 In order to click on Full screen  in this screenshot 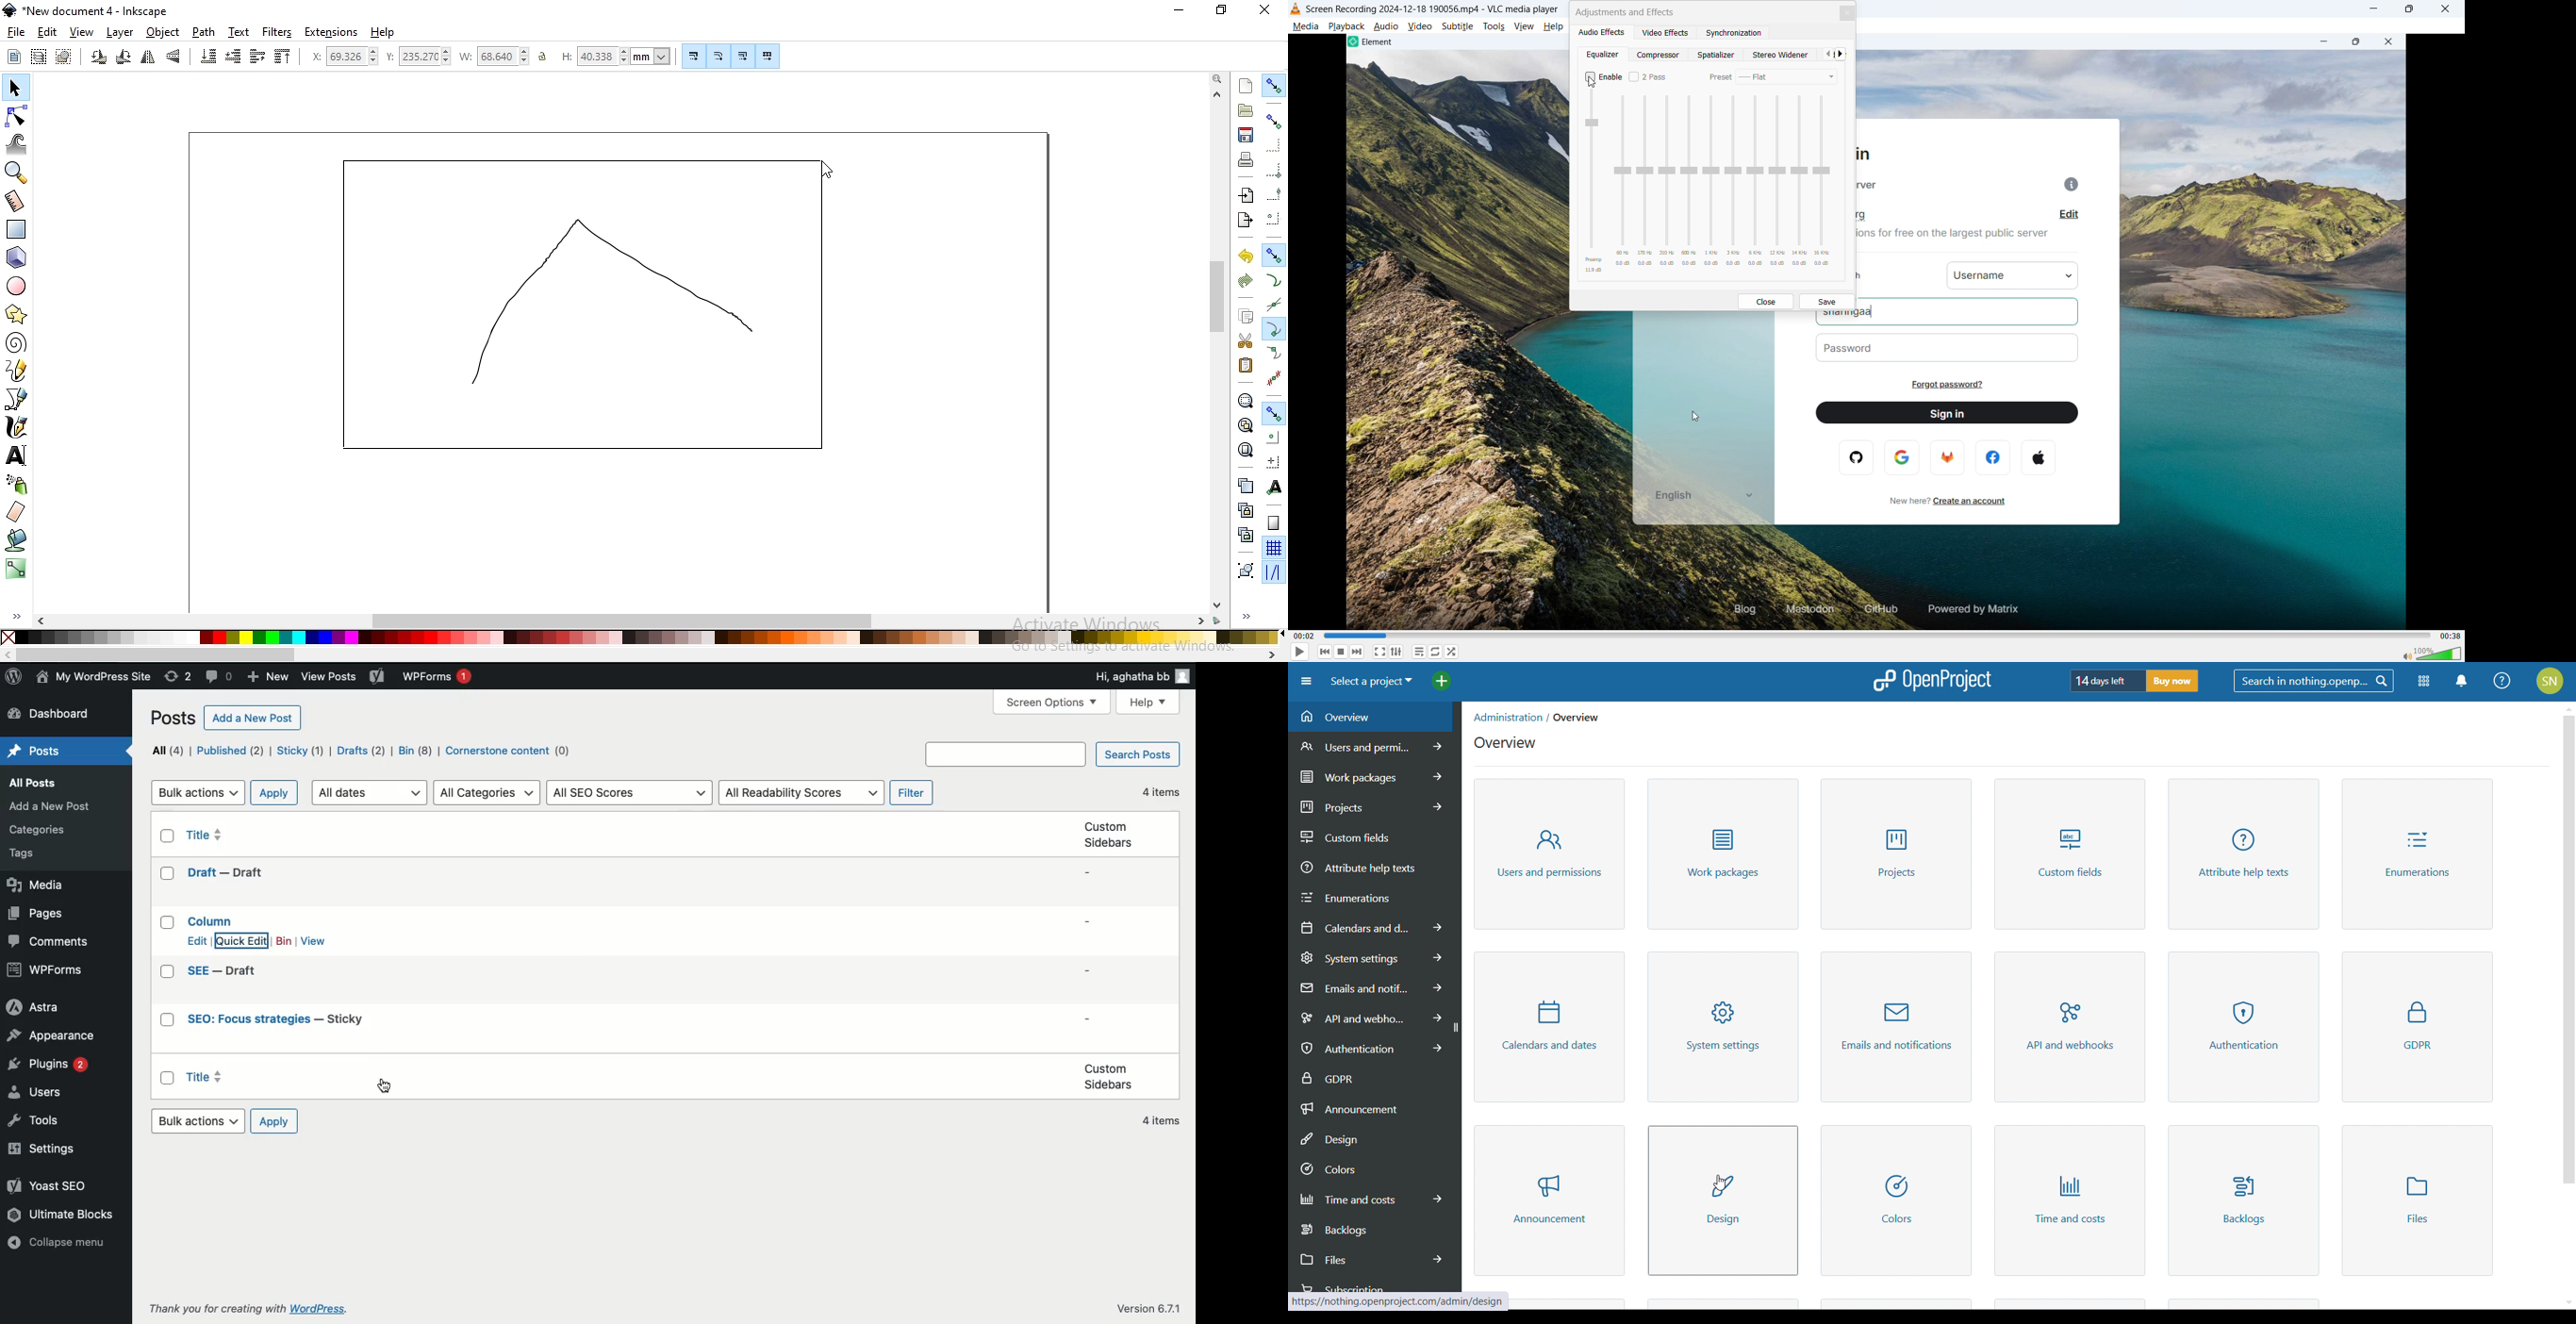, I will do `click(1379, 652)`.